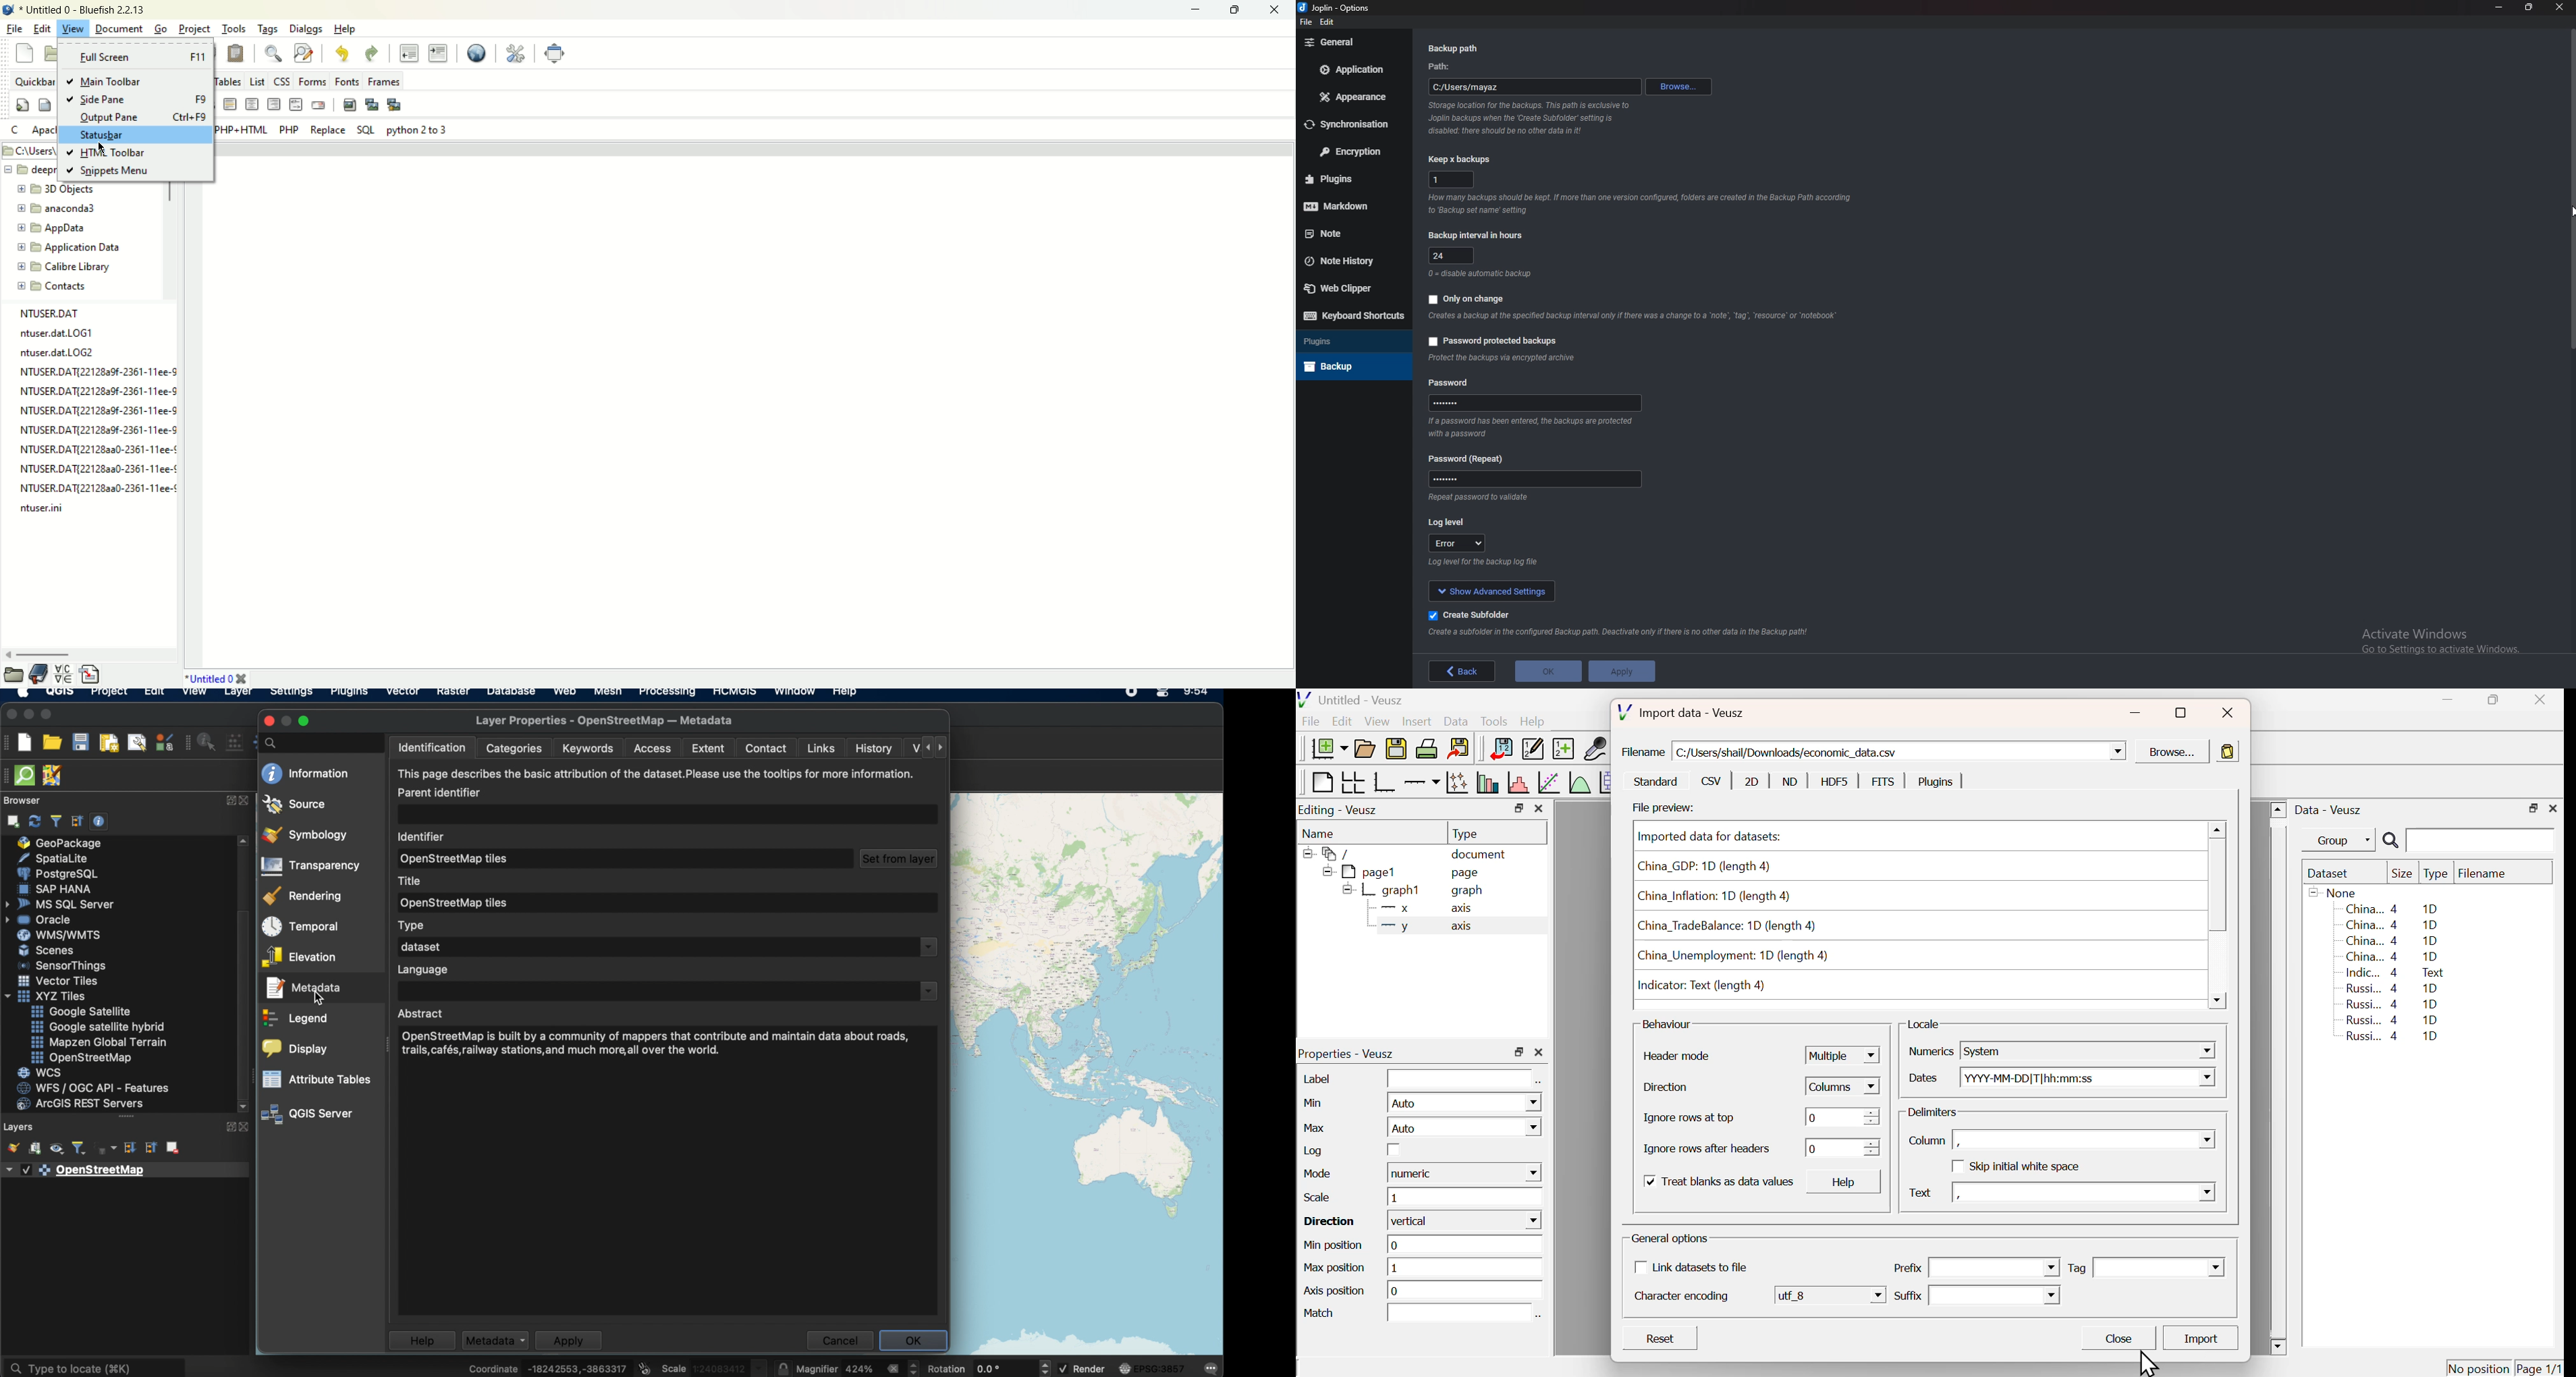 This screenshot has width=2576, height=1400. What do you see at coordinates (1453, 255) in the screenshot?
I see `24 Hours` at bounding box center [1453, 255].